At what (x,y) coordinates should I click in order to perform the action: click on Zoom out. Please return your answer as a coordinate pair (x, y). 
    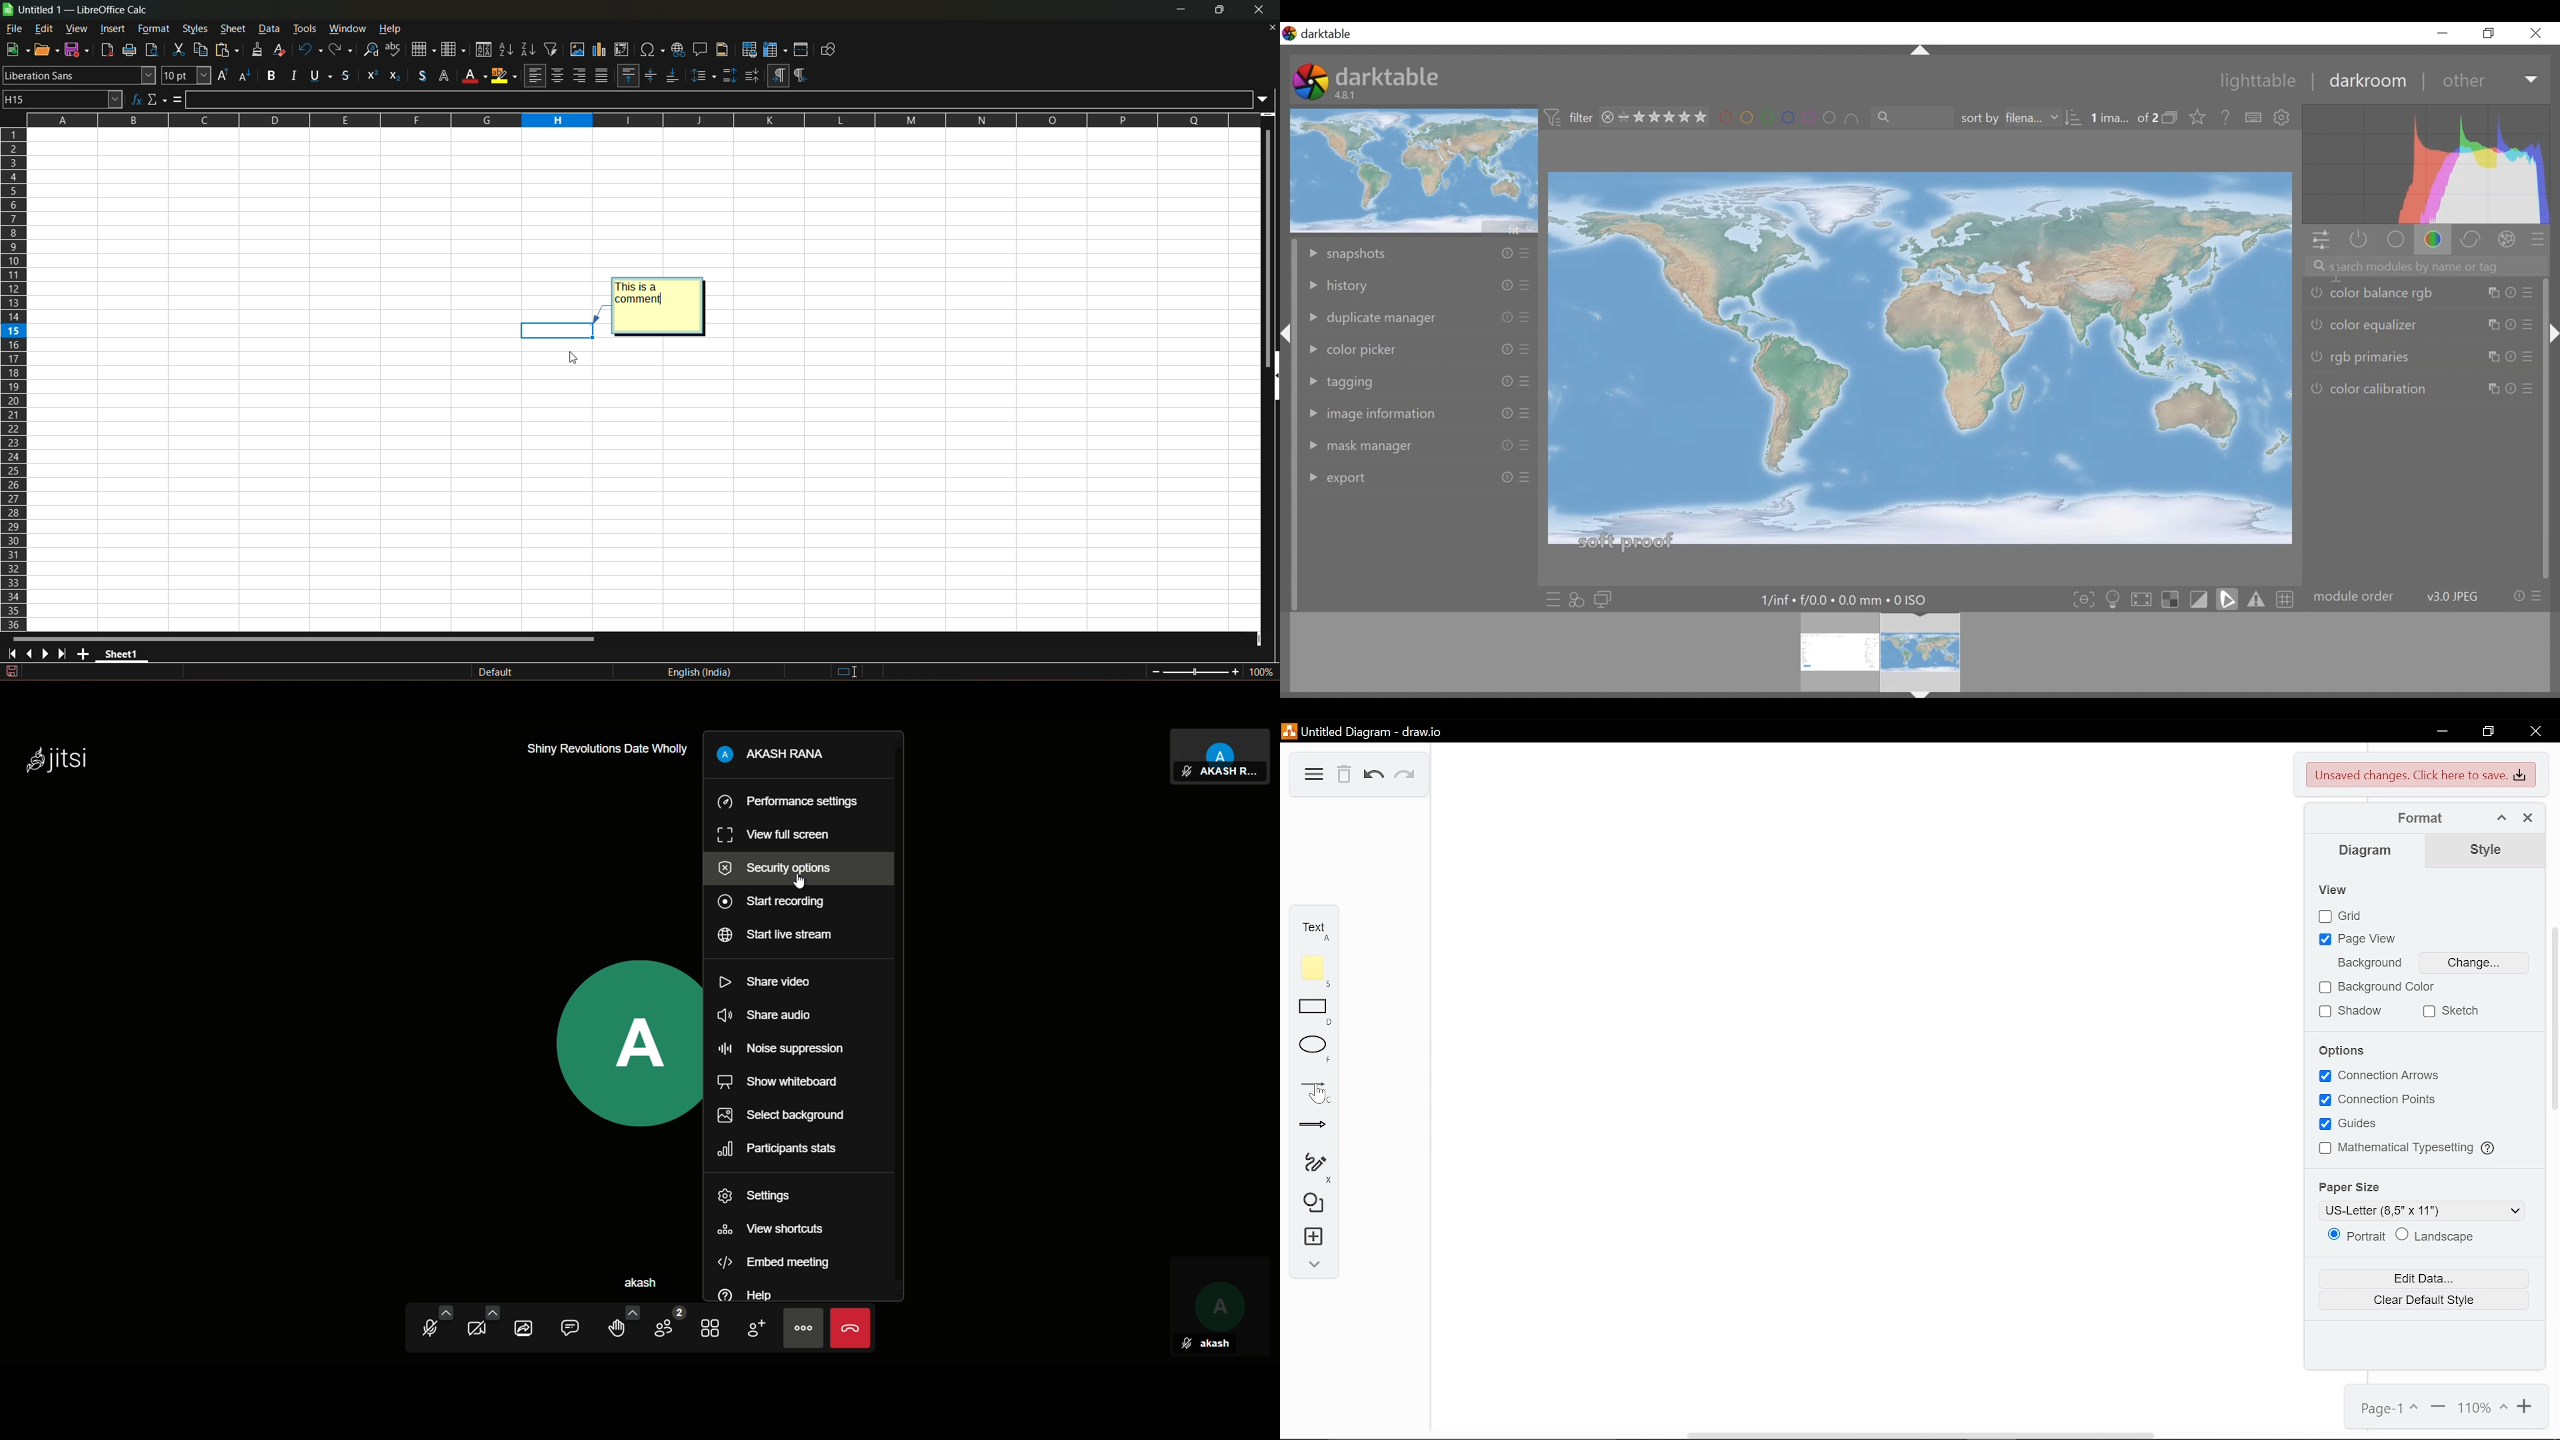
    Looking at the image, I should click on (2441, 1408).